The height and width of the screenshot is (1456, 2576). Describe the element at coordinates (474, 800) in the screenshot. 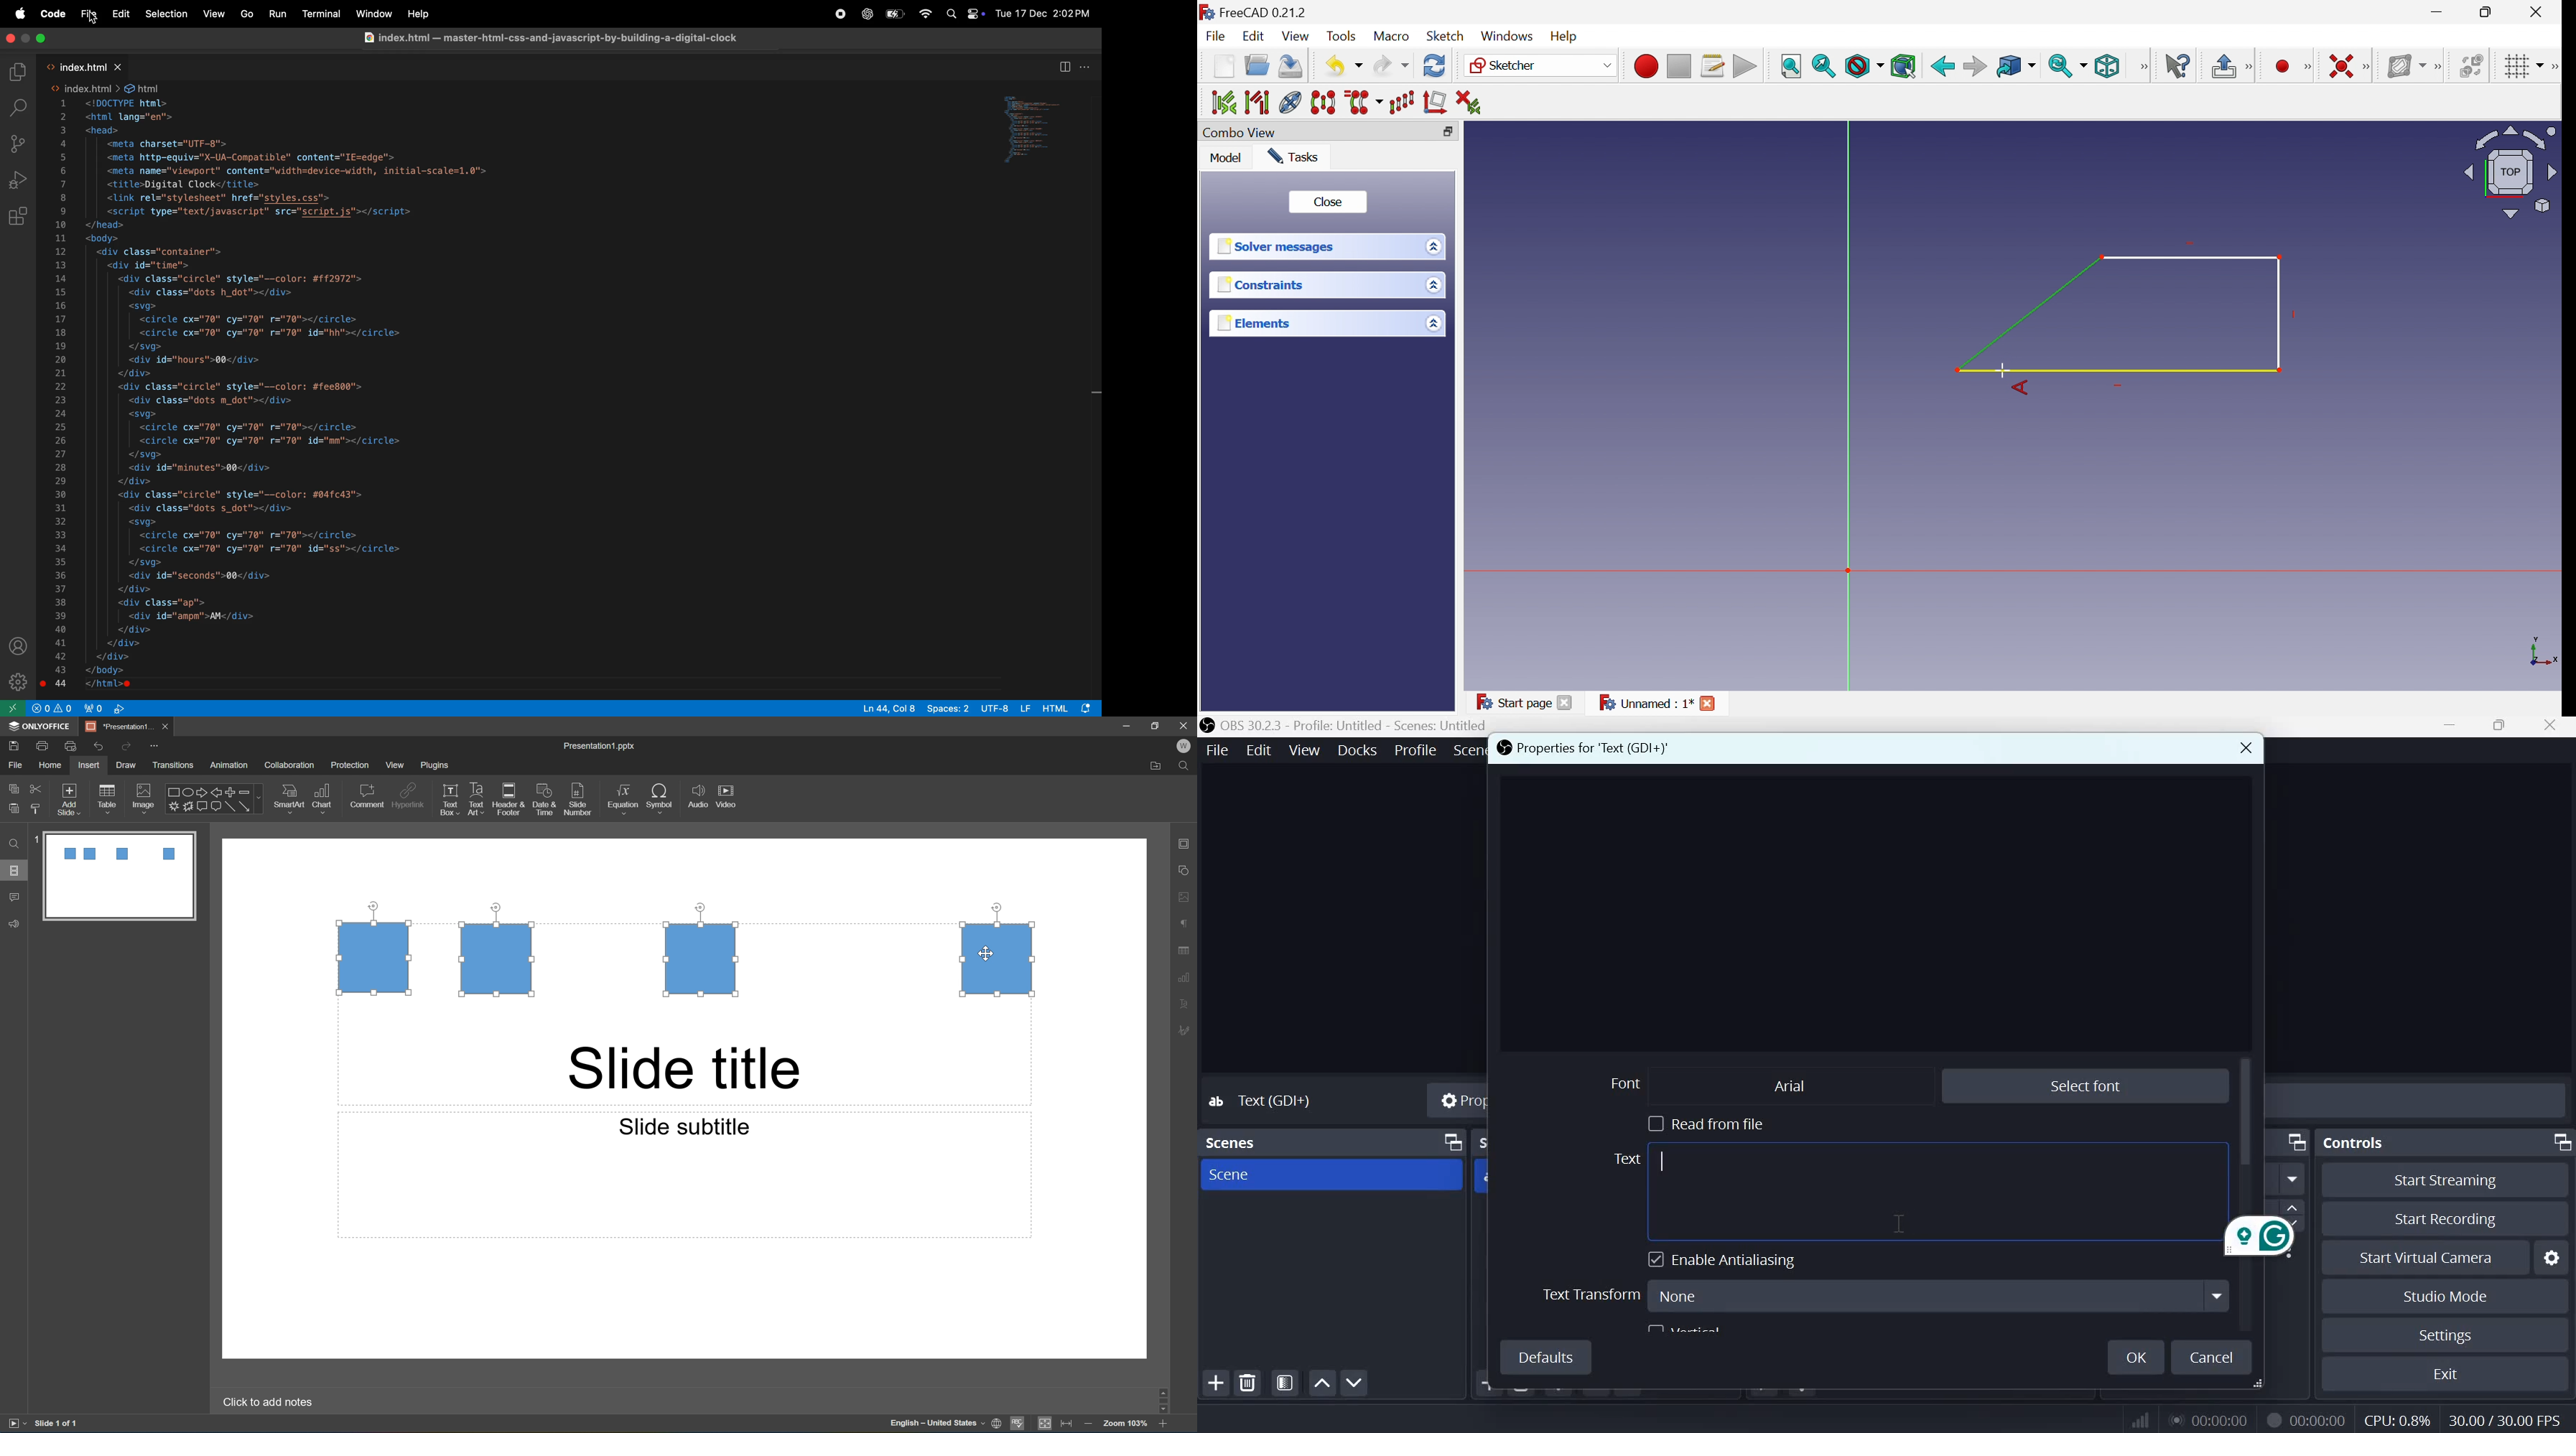

I see `text art` at that location.